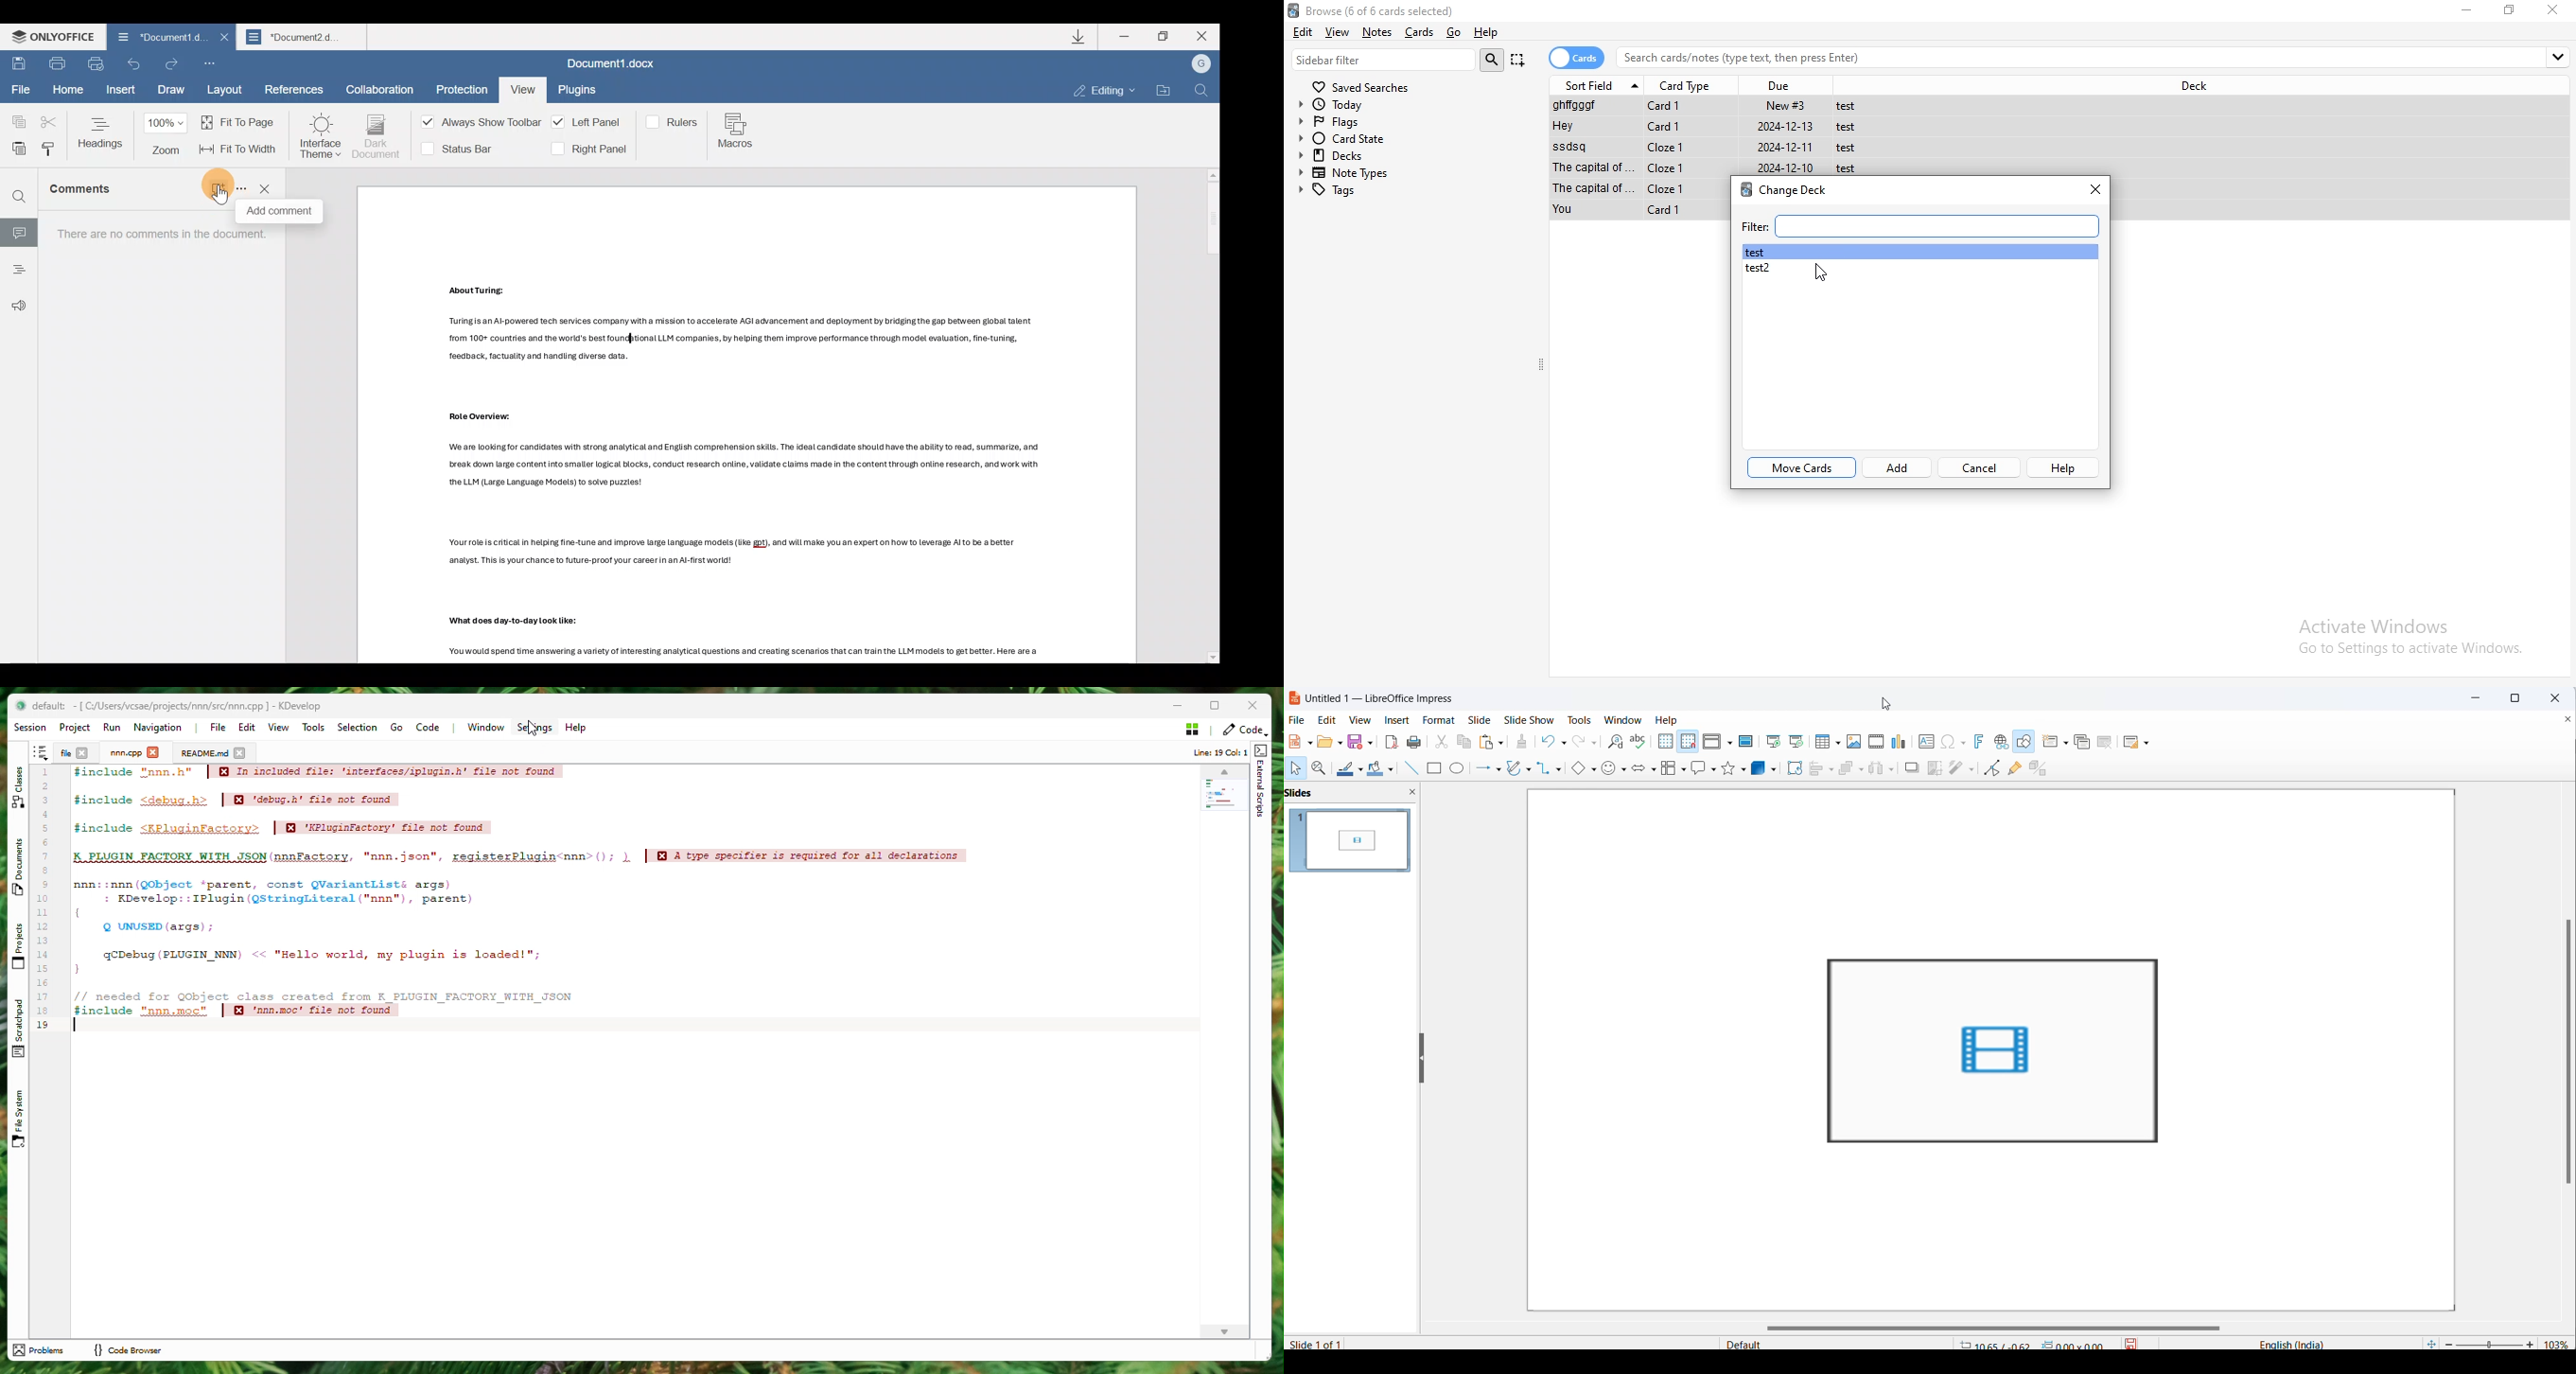  Describe the element at coordinates (1744, 770) in the screenshot. I see `star options` at that location.